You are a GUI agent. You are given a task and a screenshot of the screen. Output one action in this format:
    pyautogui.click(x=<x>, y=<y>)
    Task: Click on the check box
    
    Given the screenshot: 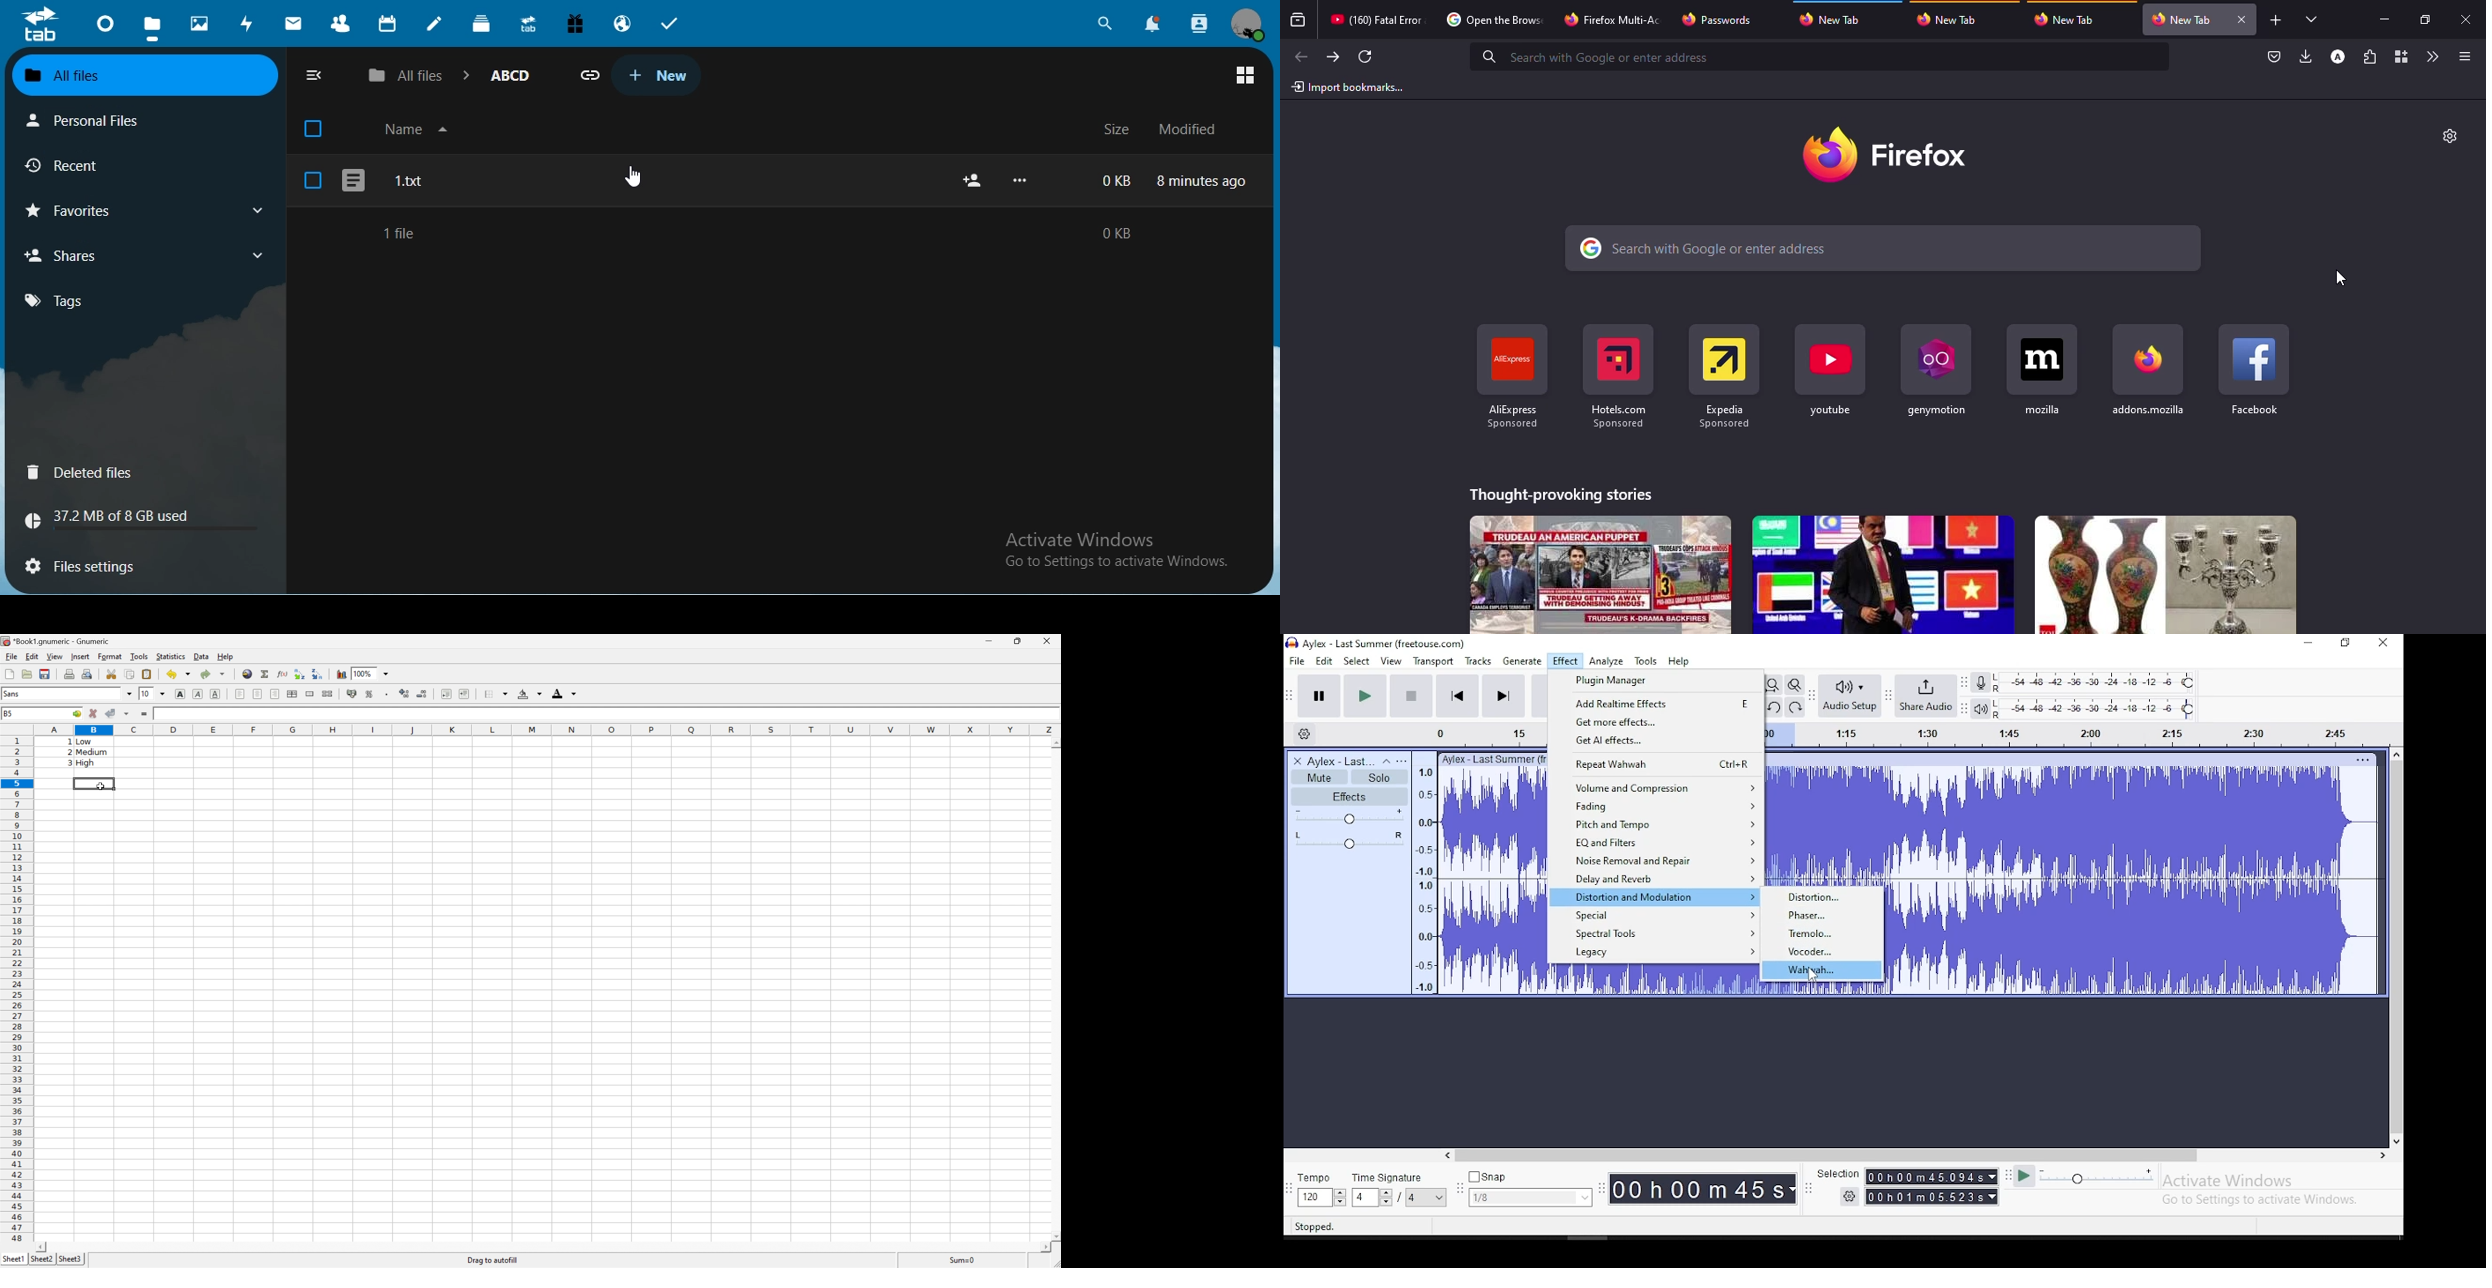 What is the action you would take?
    pyautogui.click(x=312, y=127)
    